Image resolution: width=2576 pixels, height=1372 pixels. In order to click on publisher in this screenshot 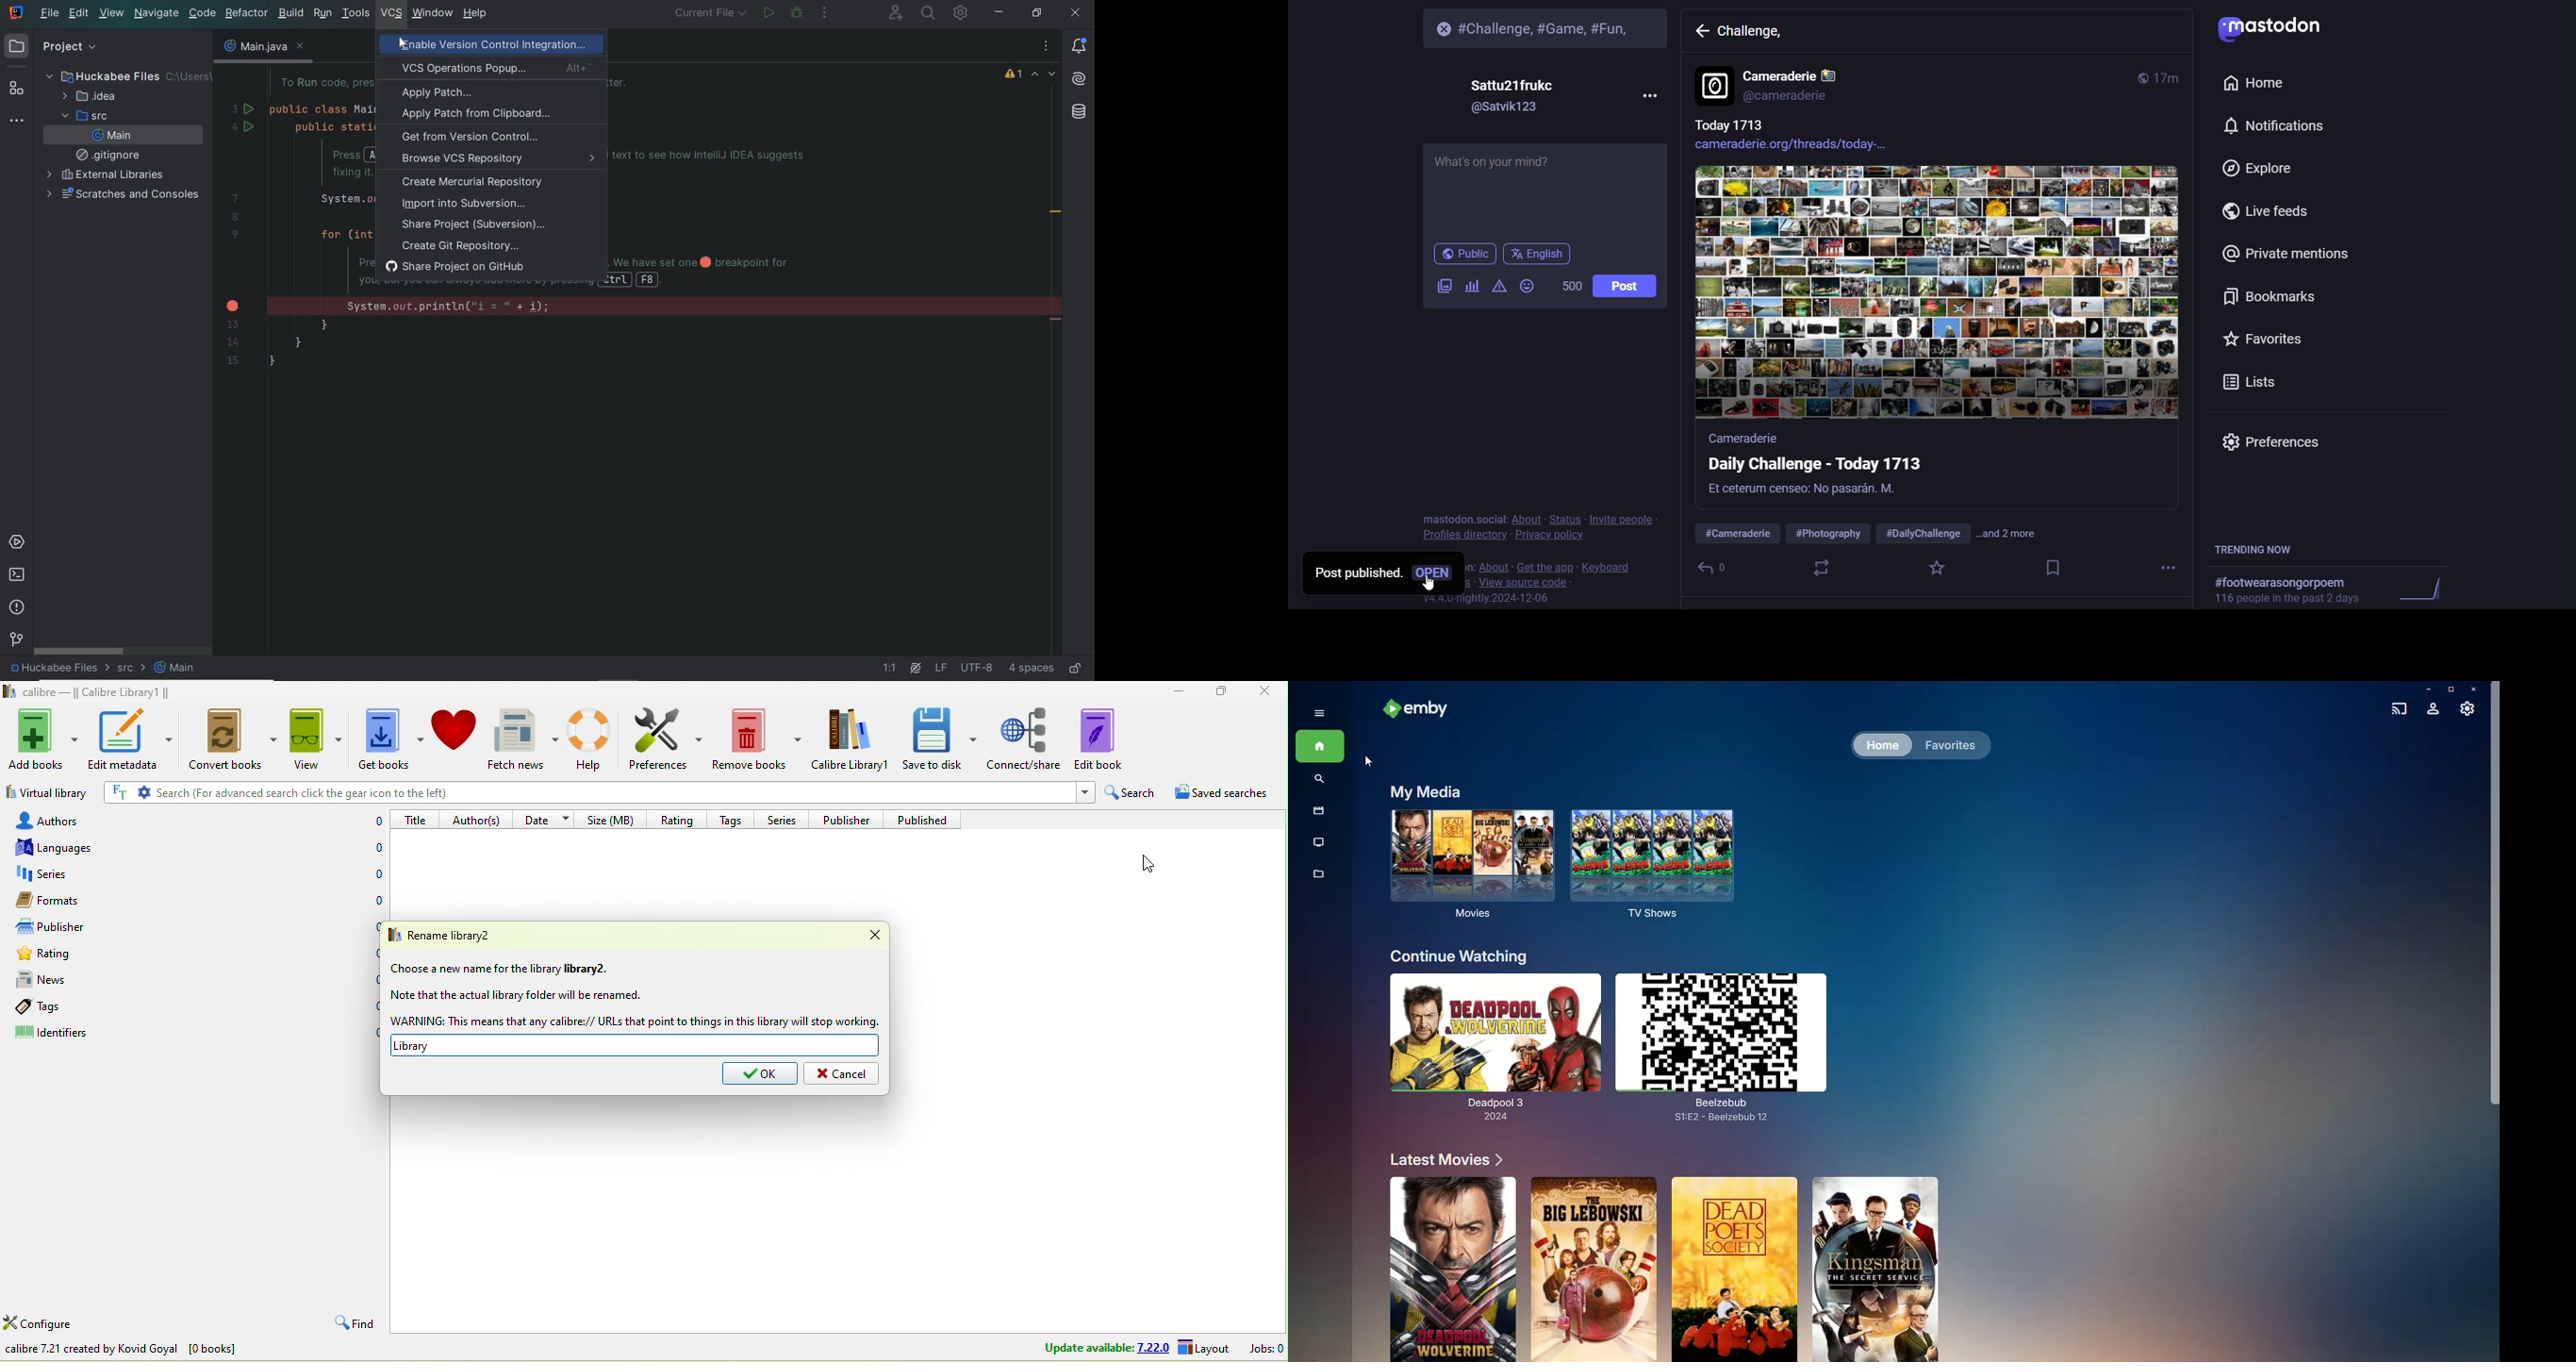, I will do `click(851, 819)`.